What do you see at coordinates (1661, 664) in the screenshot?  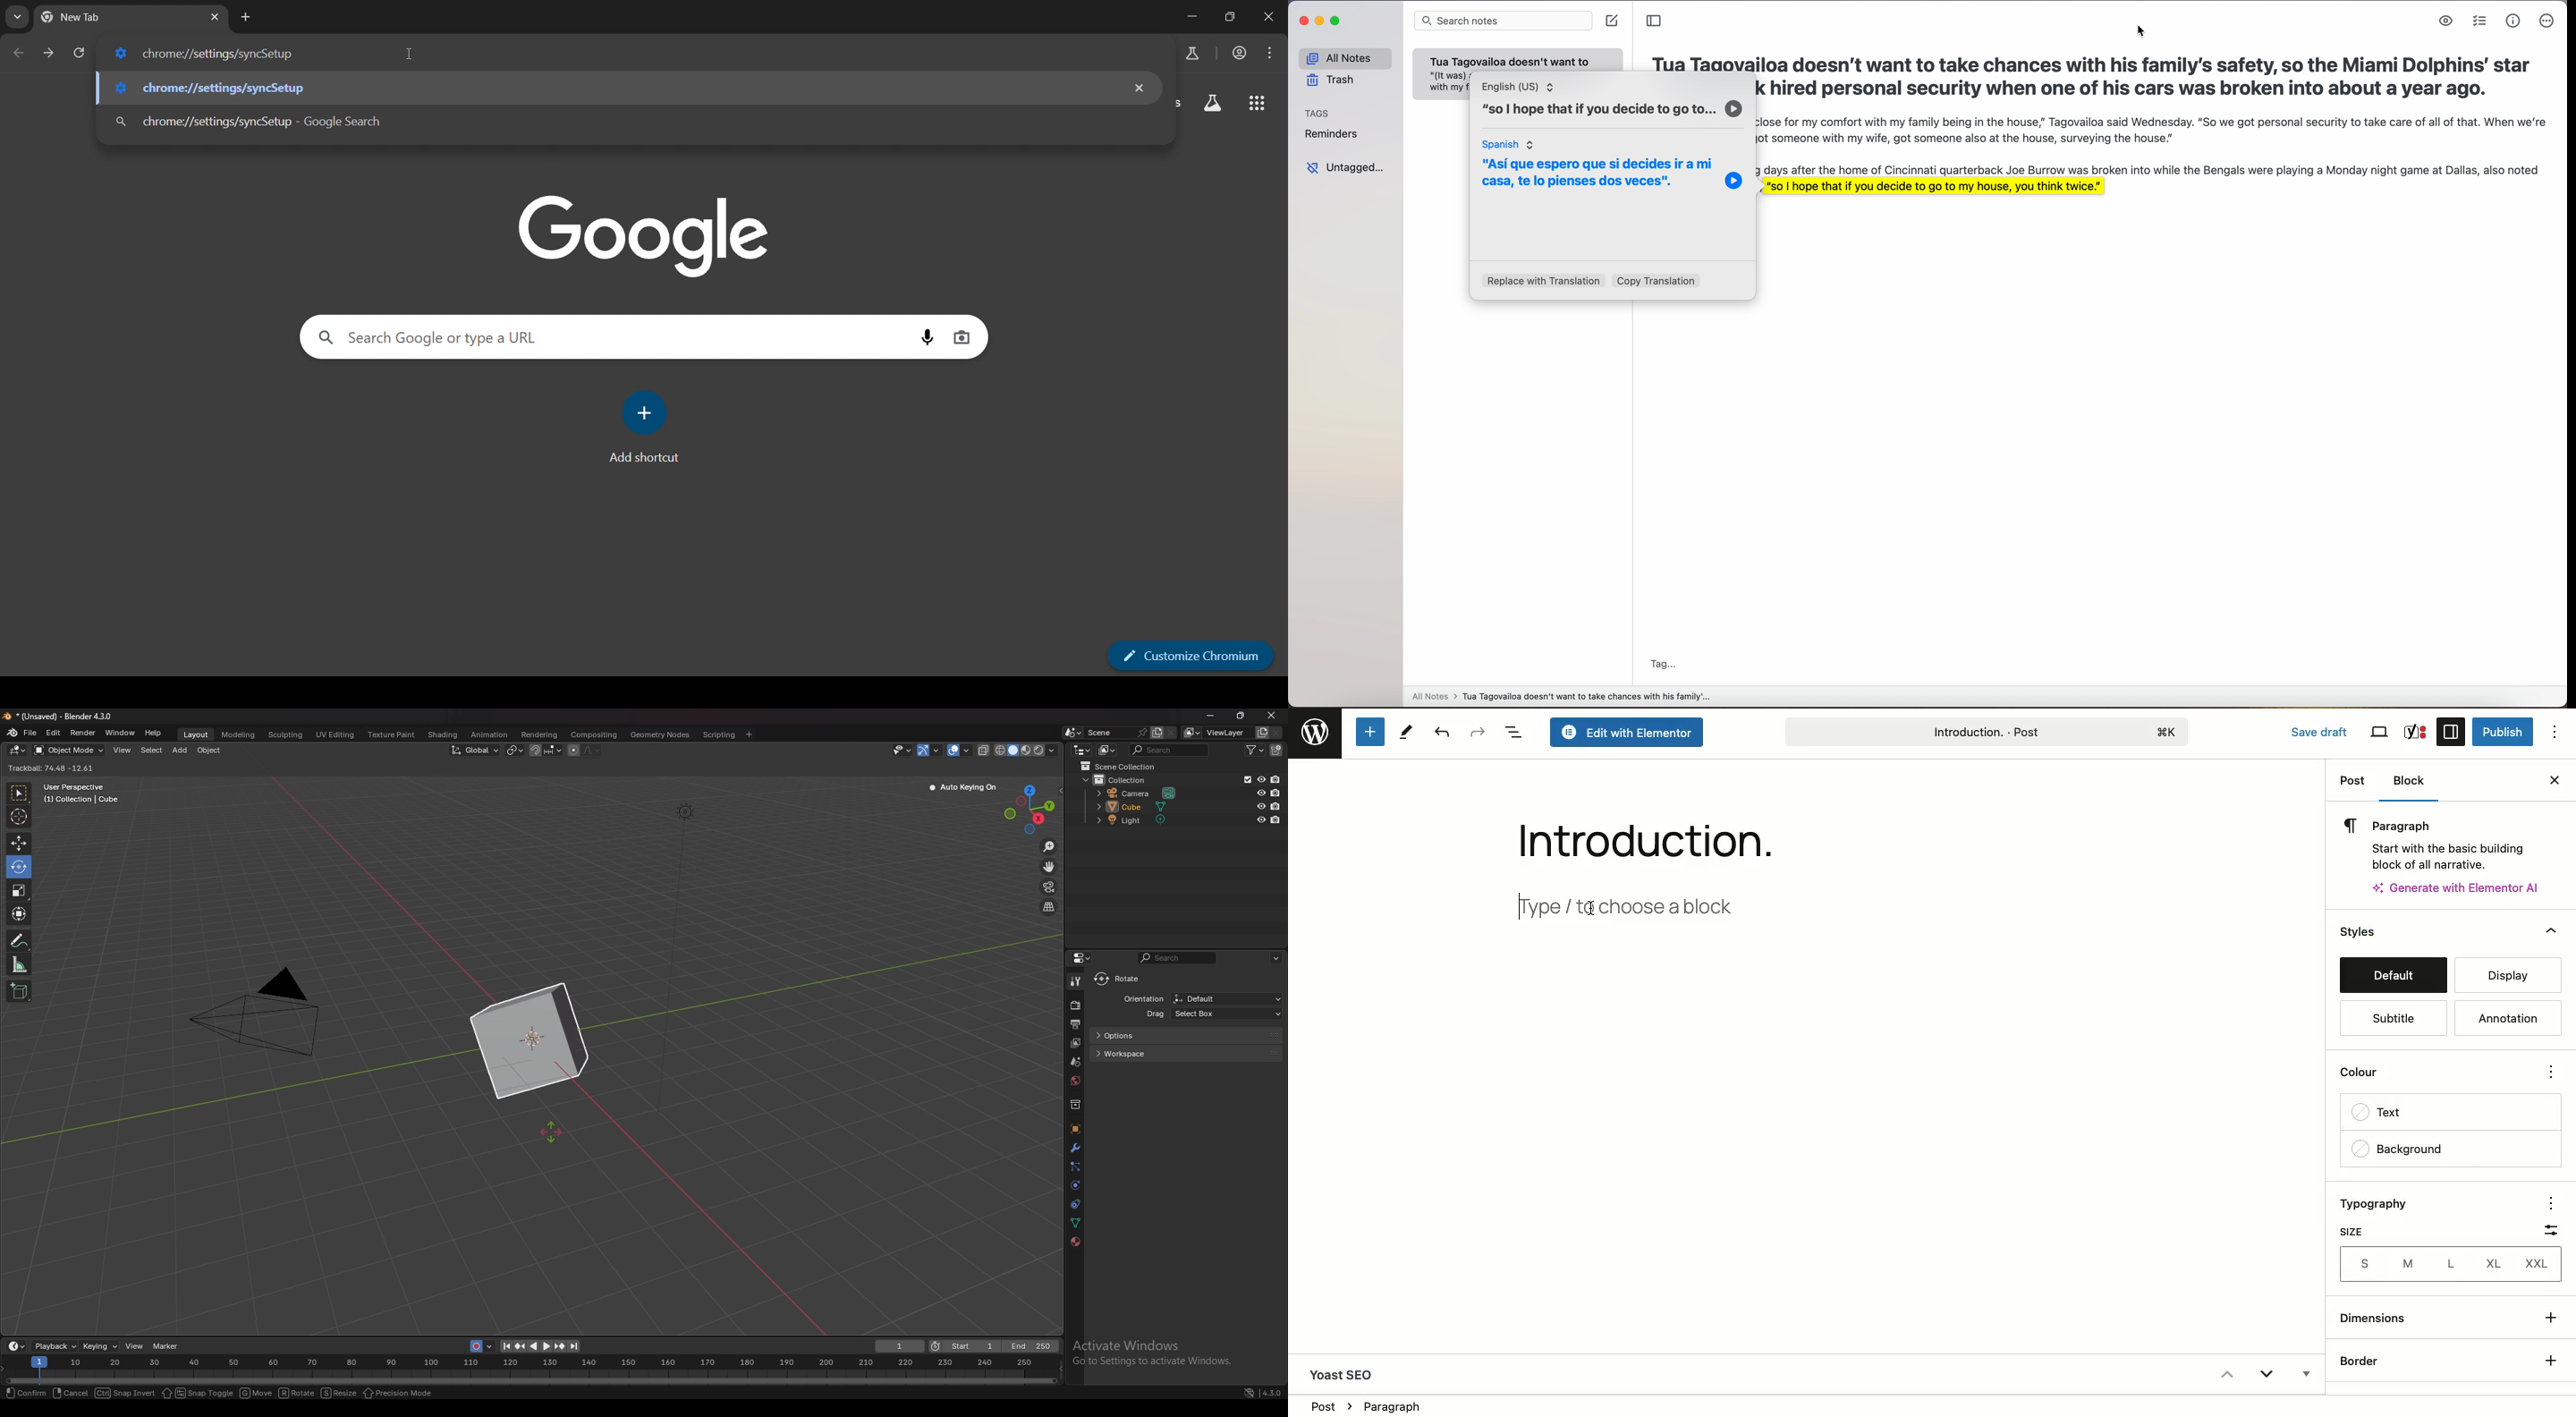 I see `tag` at bounding box center [1661, 664].